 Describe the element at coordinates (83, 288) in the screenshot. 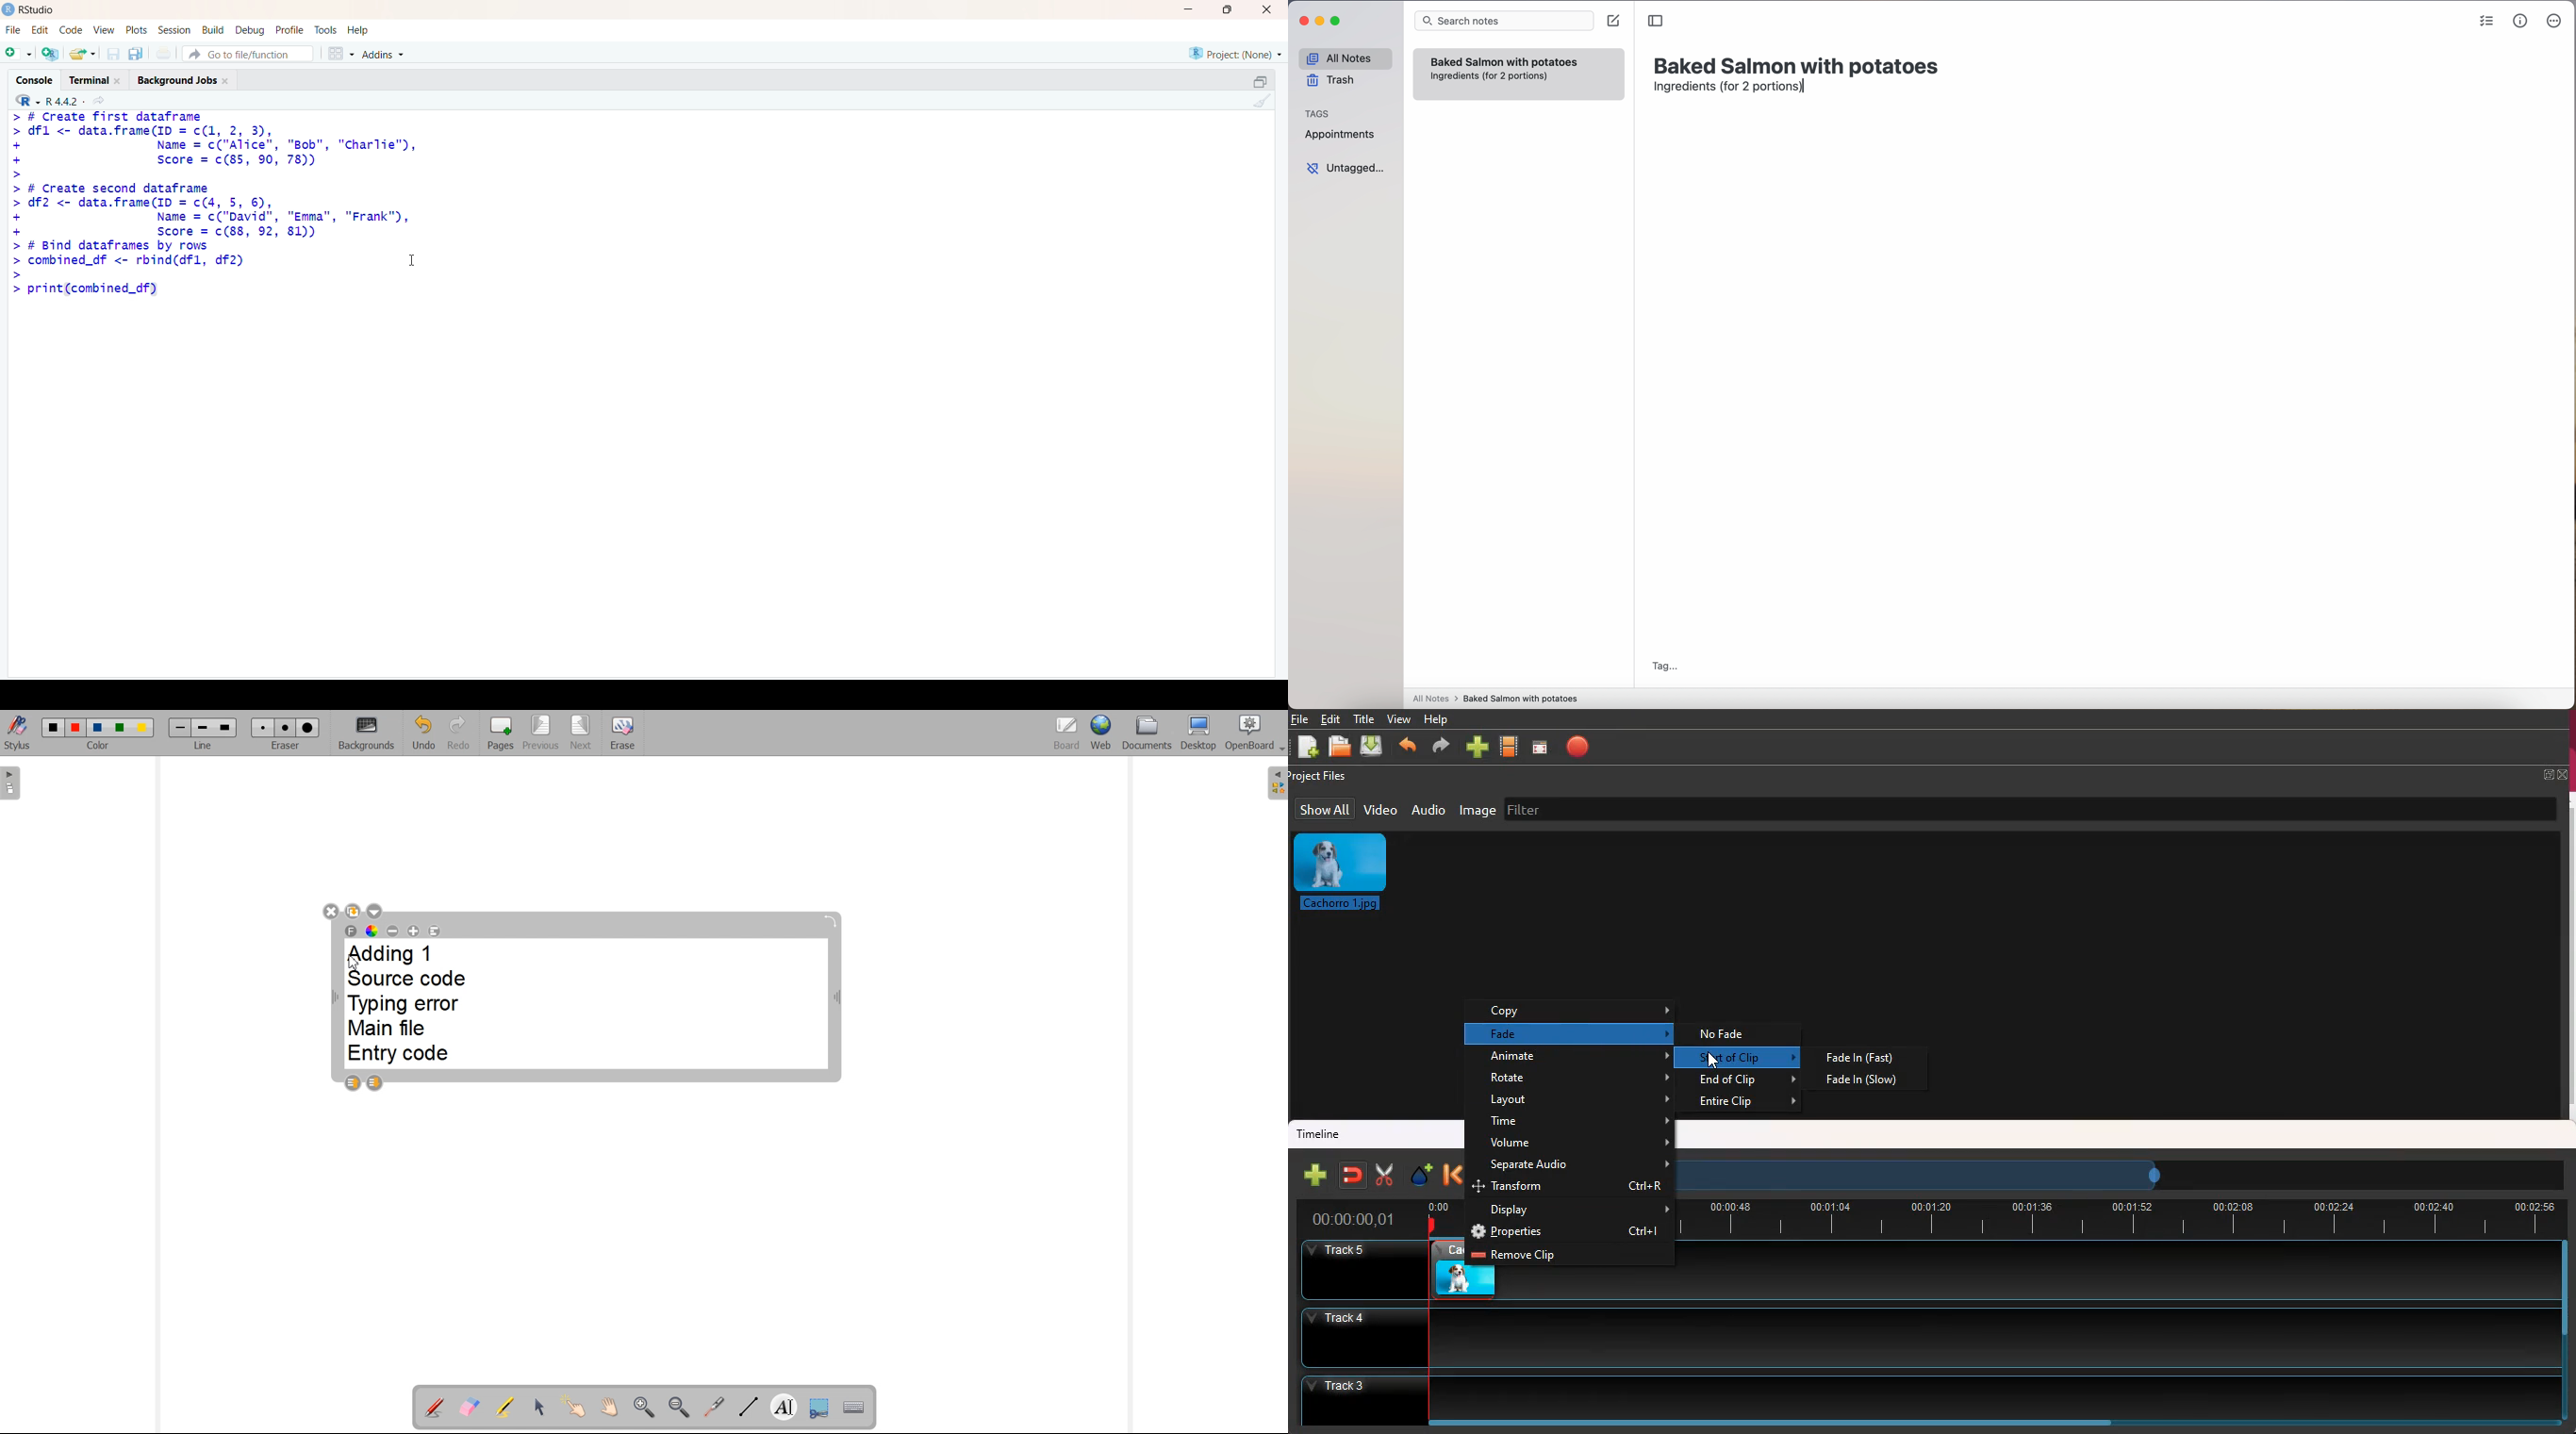

I see `print(combined_df)` at that location.